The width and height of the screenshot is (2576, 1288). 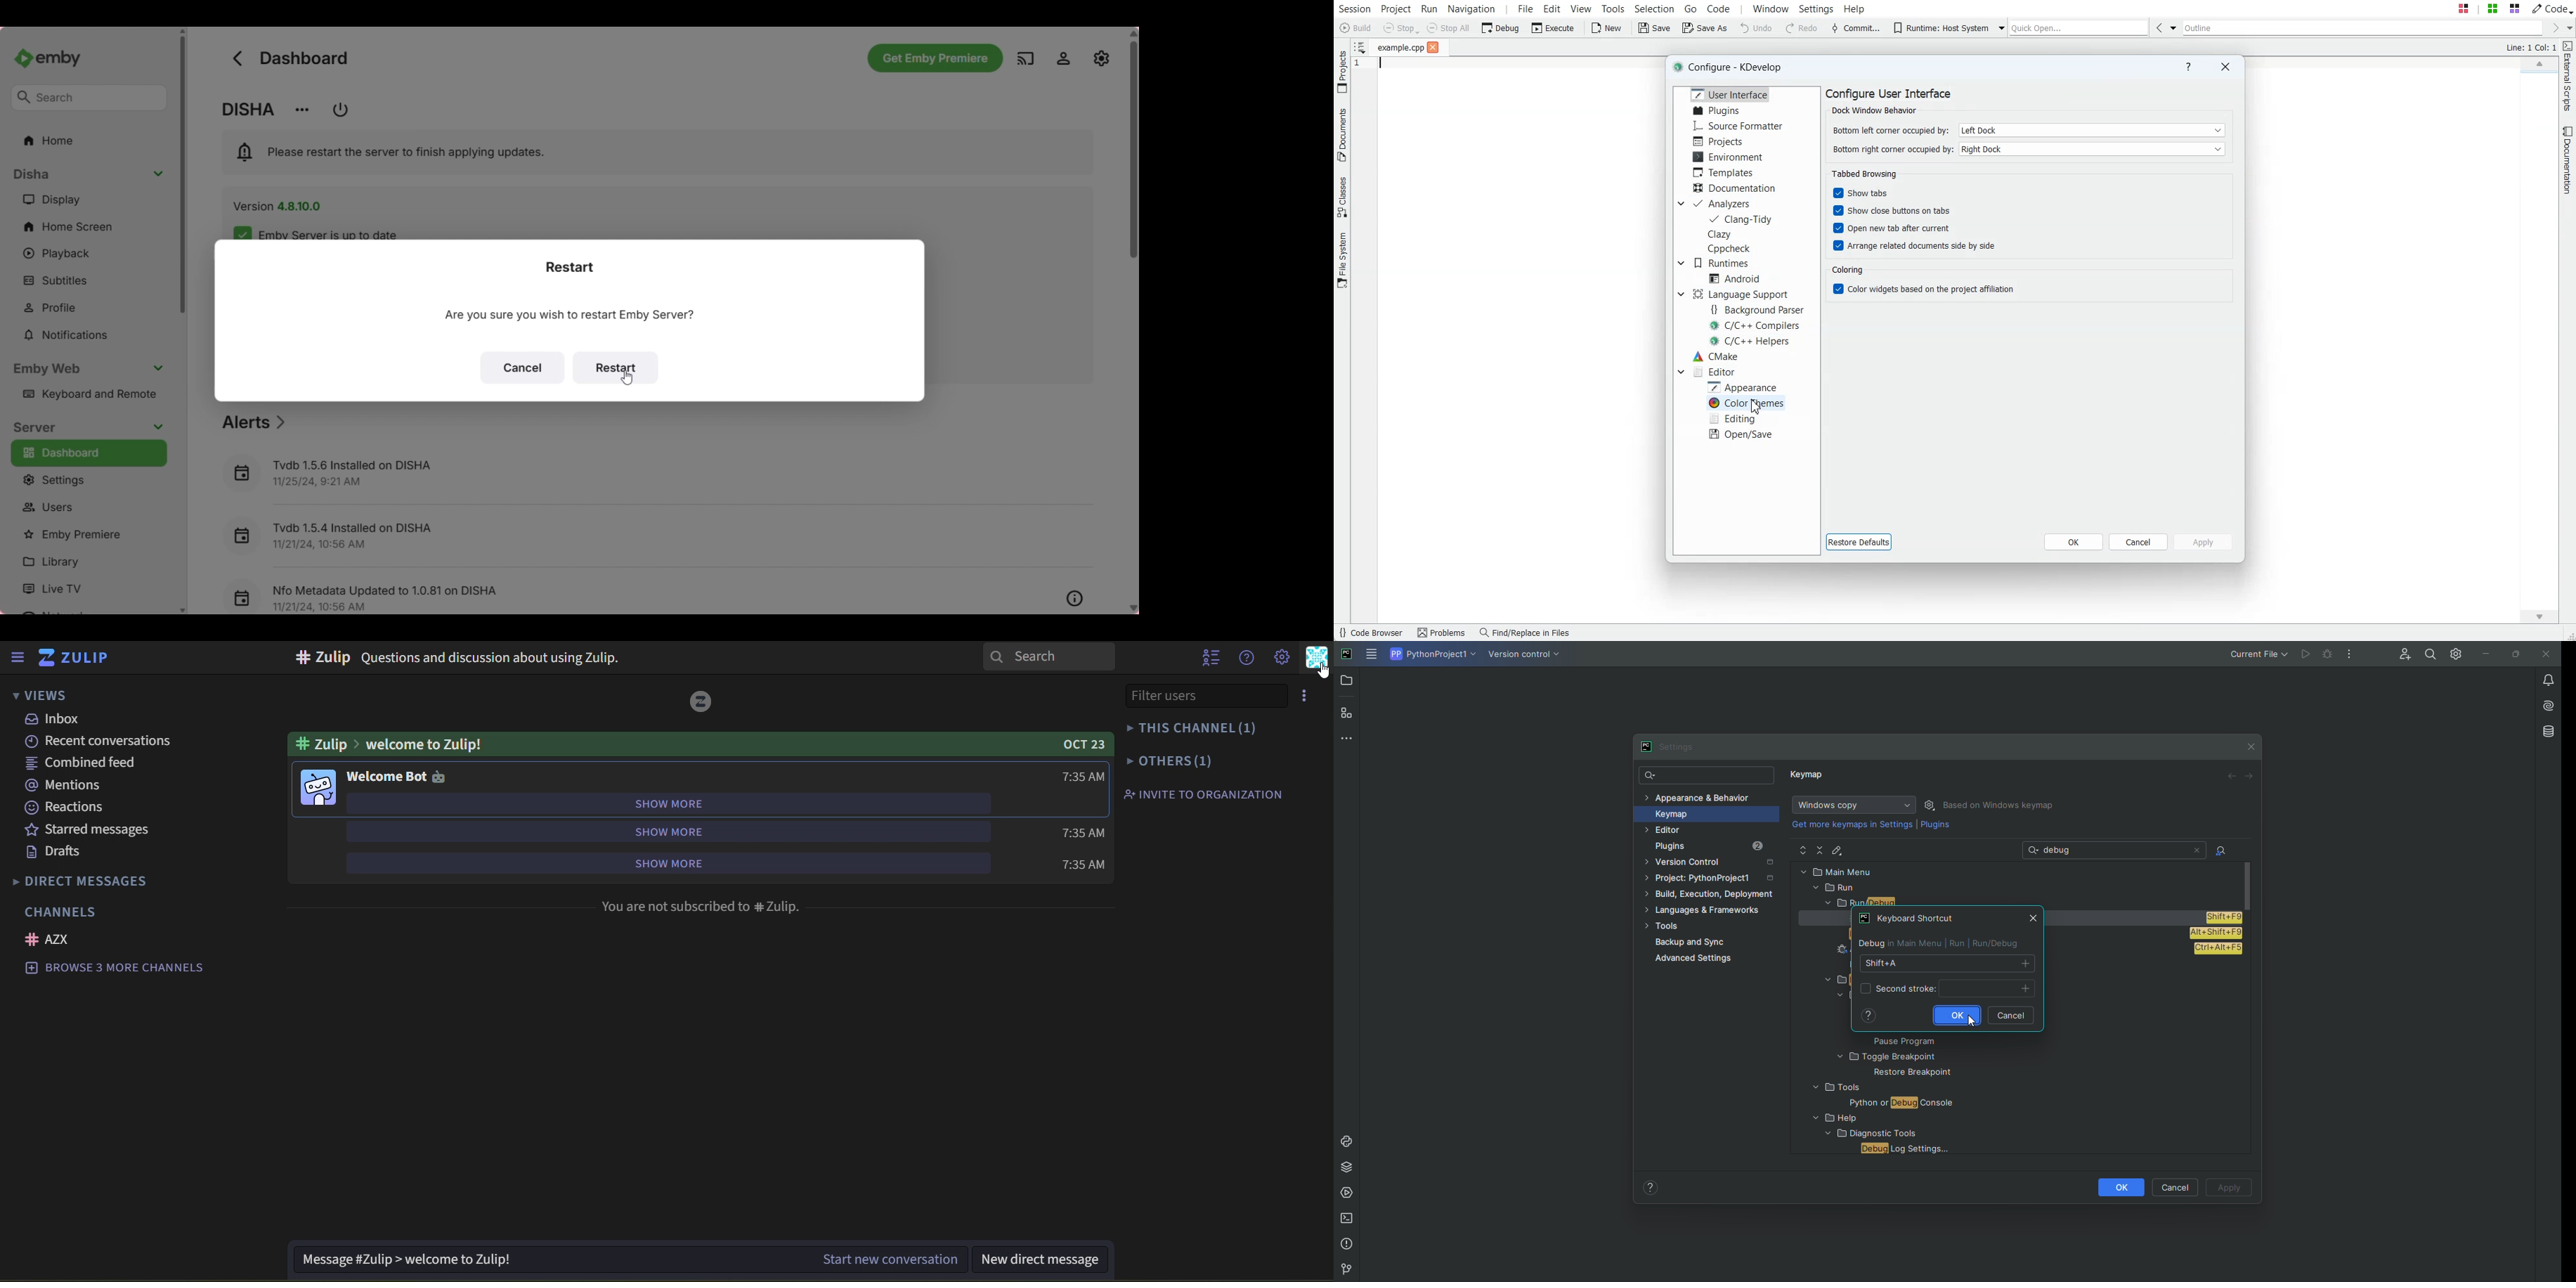 What do you see at coordinates (74, 808) in the screenshot?
I see `reactions` at bounding box center [74, 808].